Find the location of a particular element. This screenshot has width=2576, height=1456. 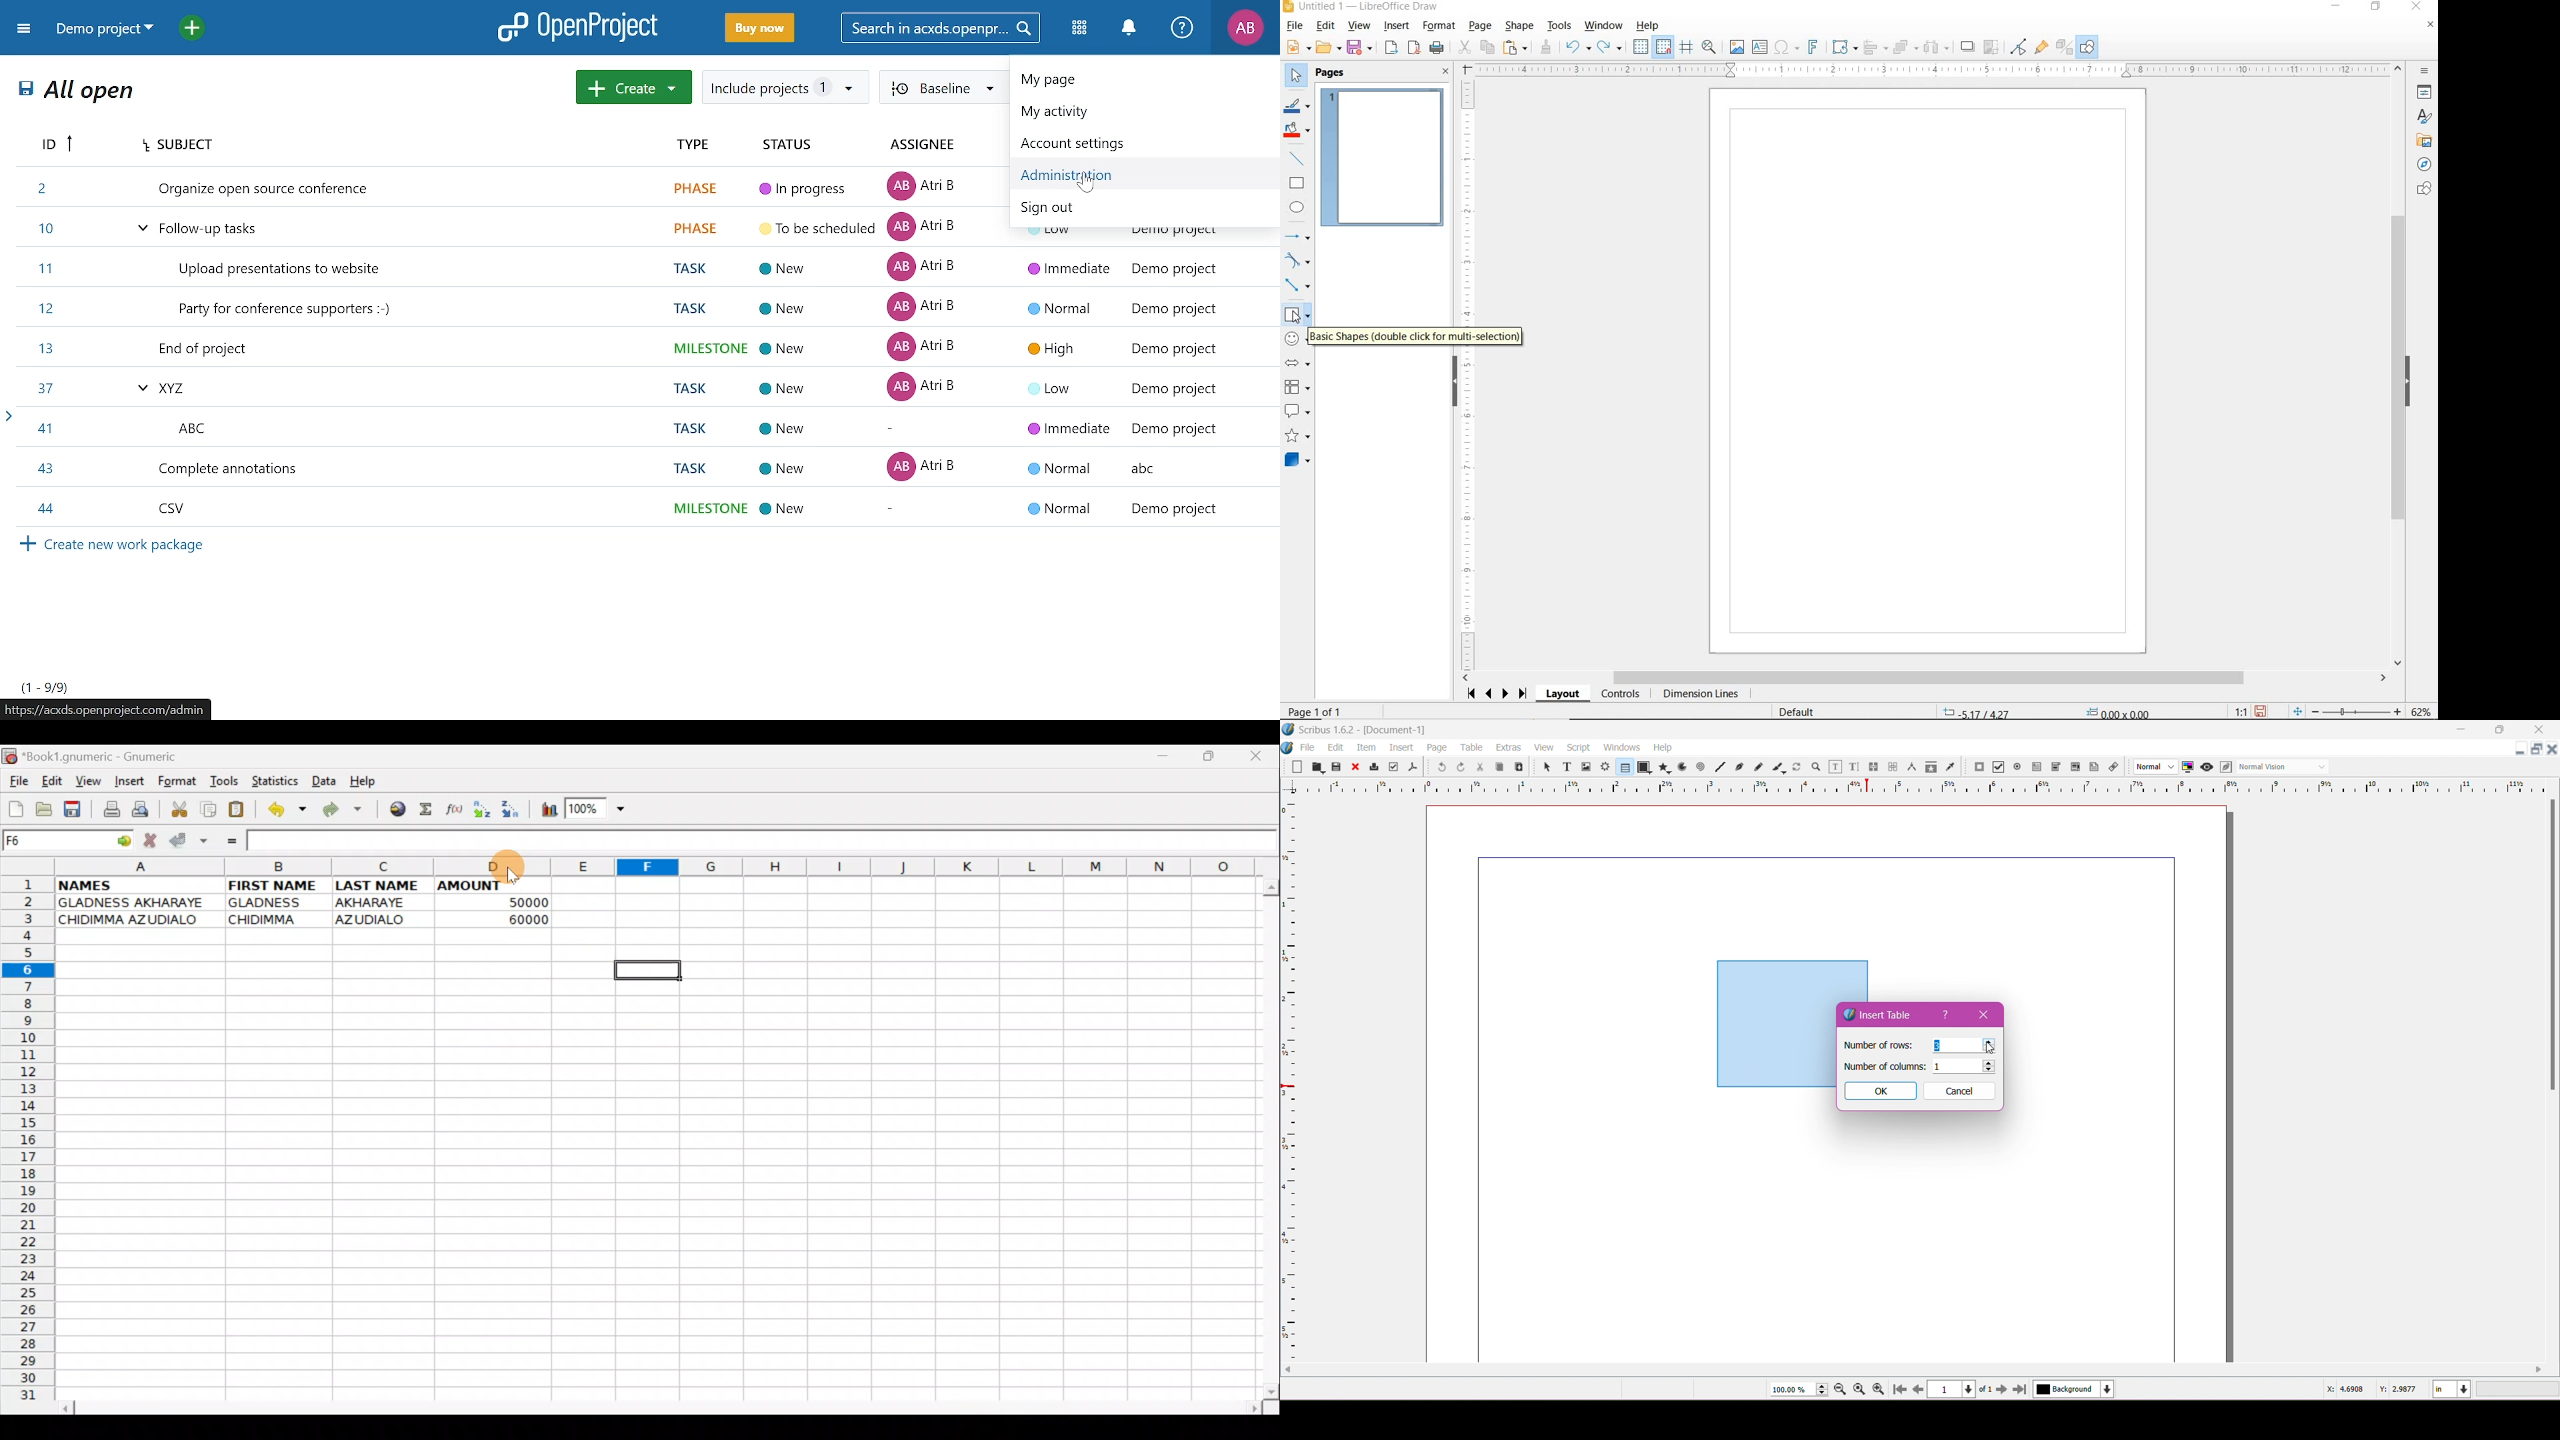

Current Page is located at coordinates (1953, 1388).